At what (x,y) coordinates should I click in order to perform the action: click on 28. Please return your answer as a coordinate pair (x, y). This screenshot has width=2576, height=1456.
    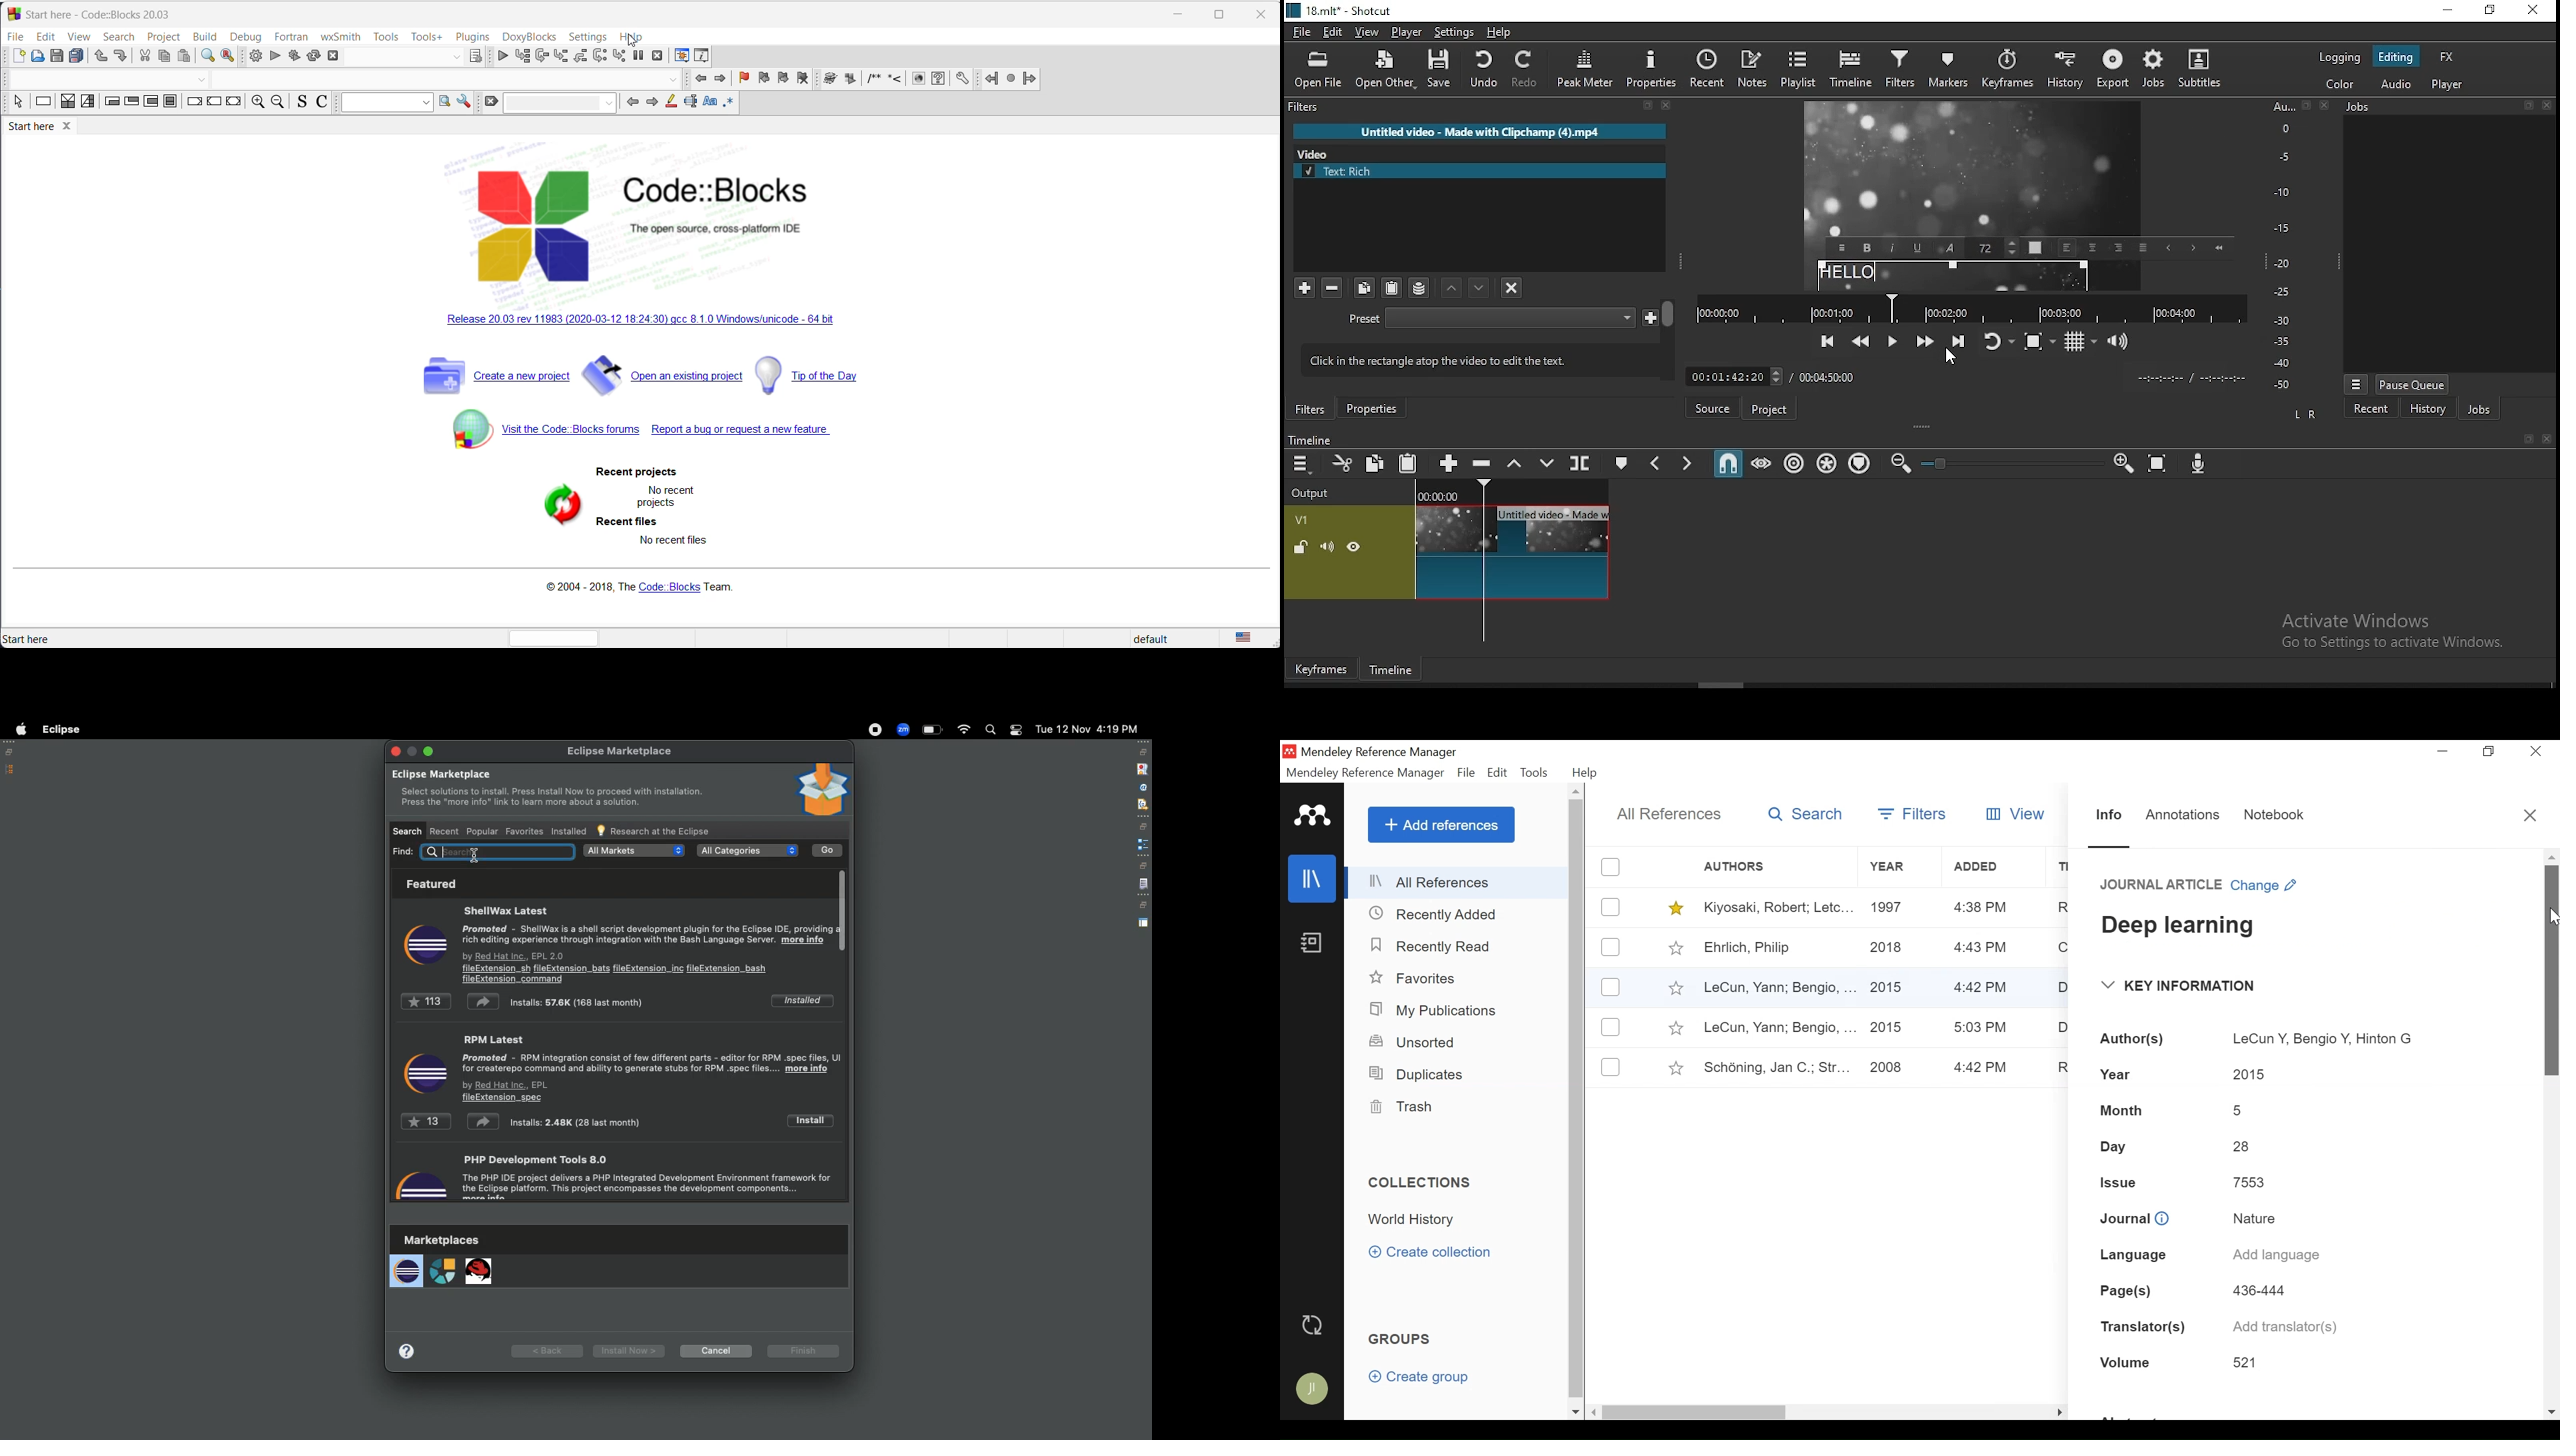
    Looking at the image, I should click on (2244, 1147).